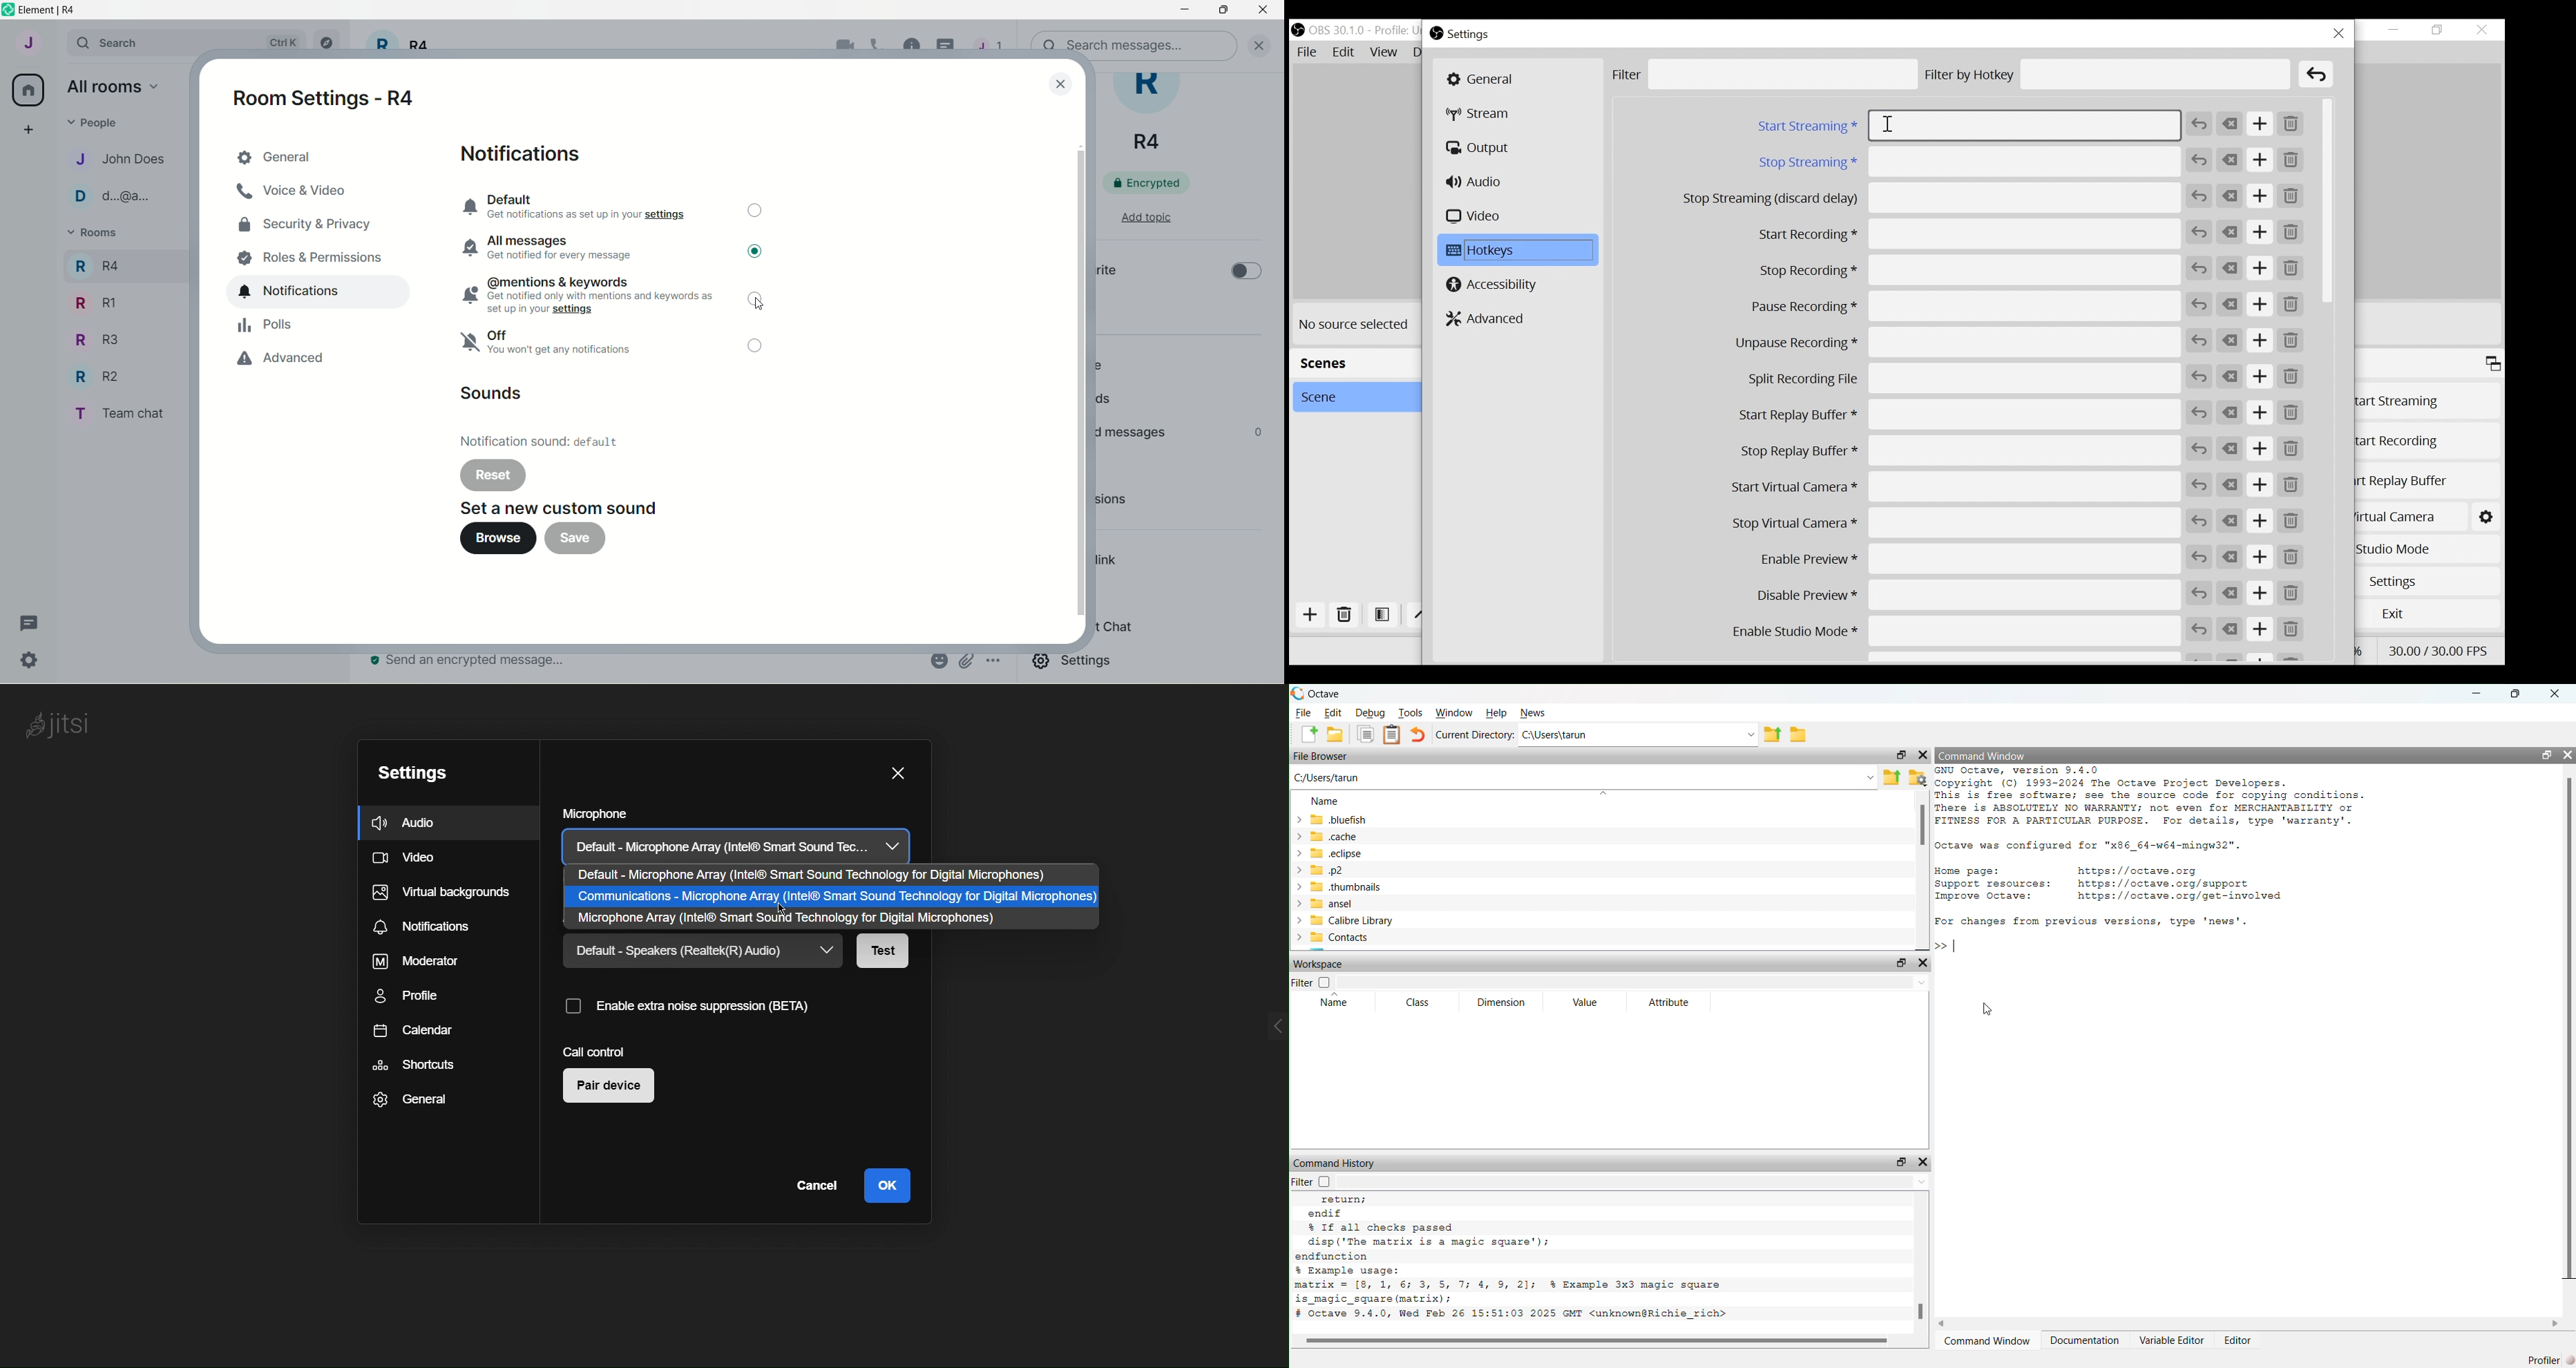  What do you see at coordinates (2394, 30) in the screenshot?
I see `Minimize` at bounding box center [2394, 30].